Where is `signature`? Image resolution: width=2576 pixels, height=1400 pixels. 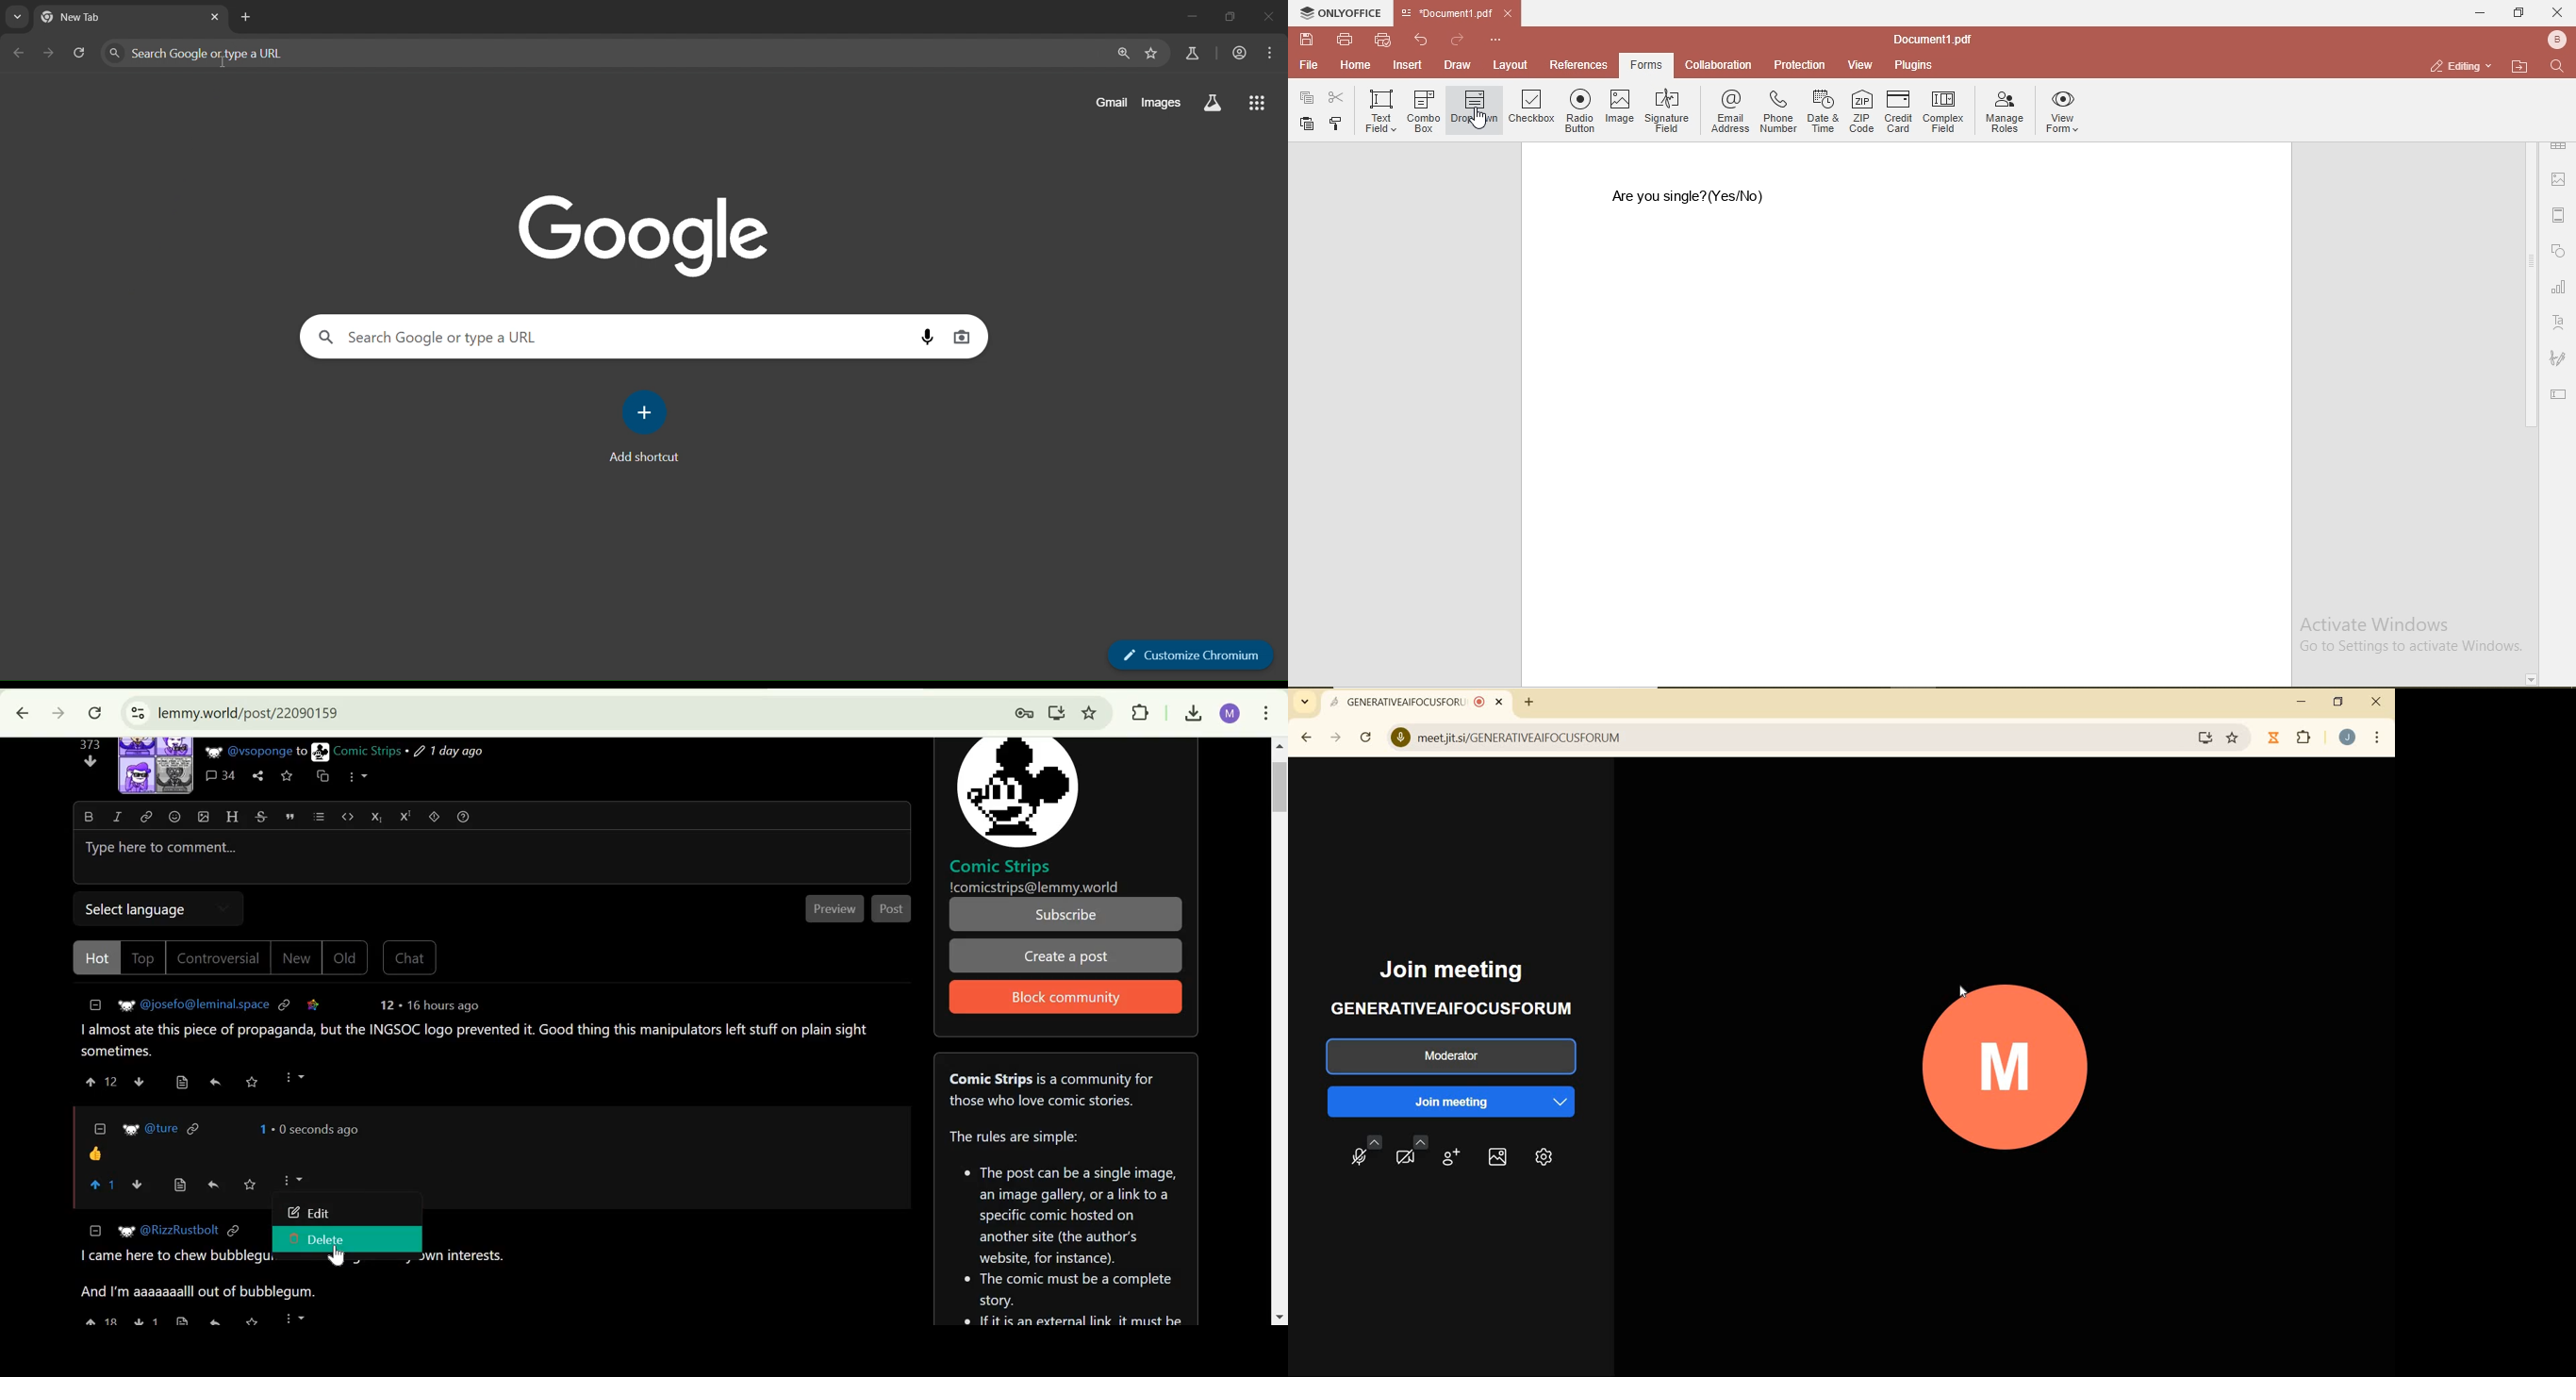 signature is located at coordinates (2559, 356).